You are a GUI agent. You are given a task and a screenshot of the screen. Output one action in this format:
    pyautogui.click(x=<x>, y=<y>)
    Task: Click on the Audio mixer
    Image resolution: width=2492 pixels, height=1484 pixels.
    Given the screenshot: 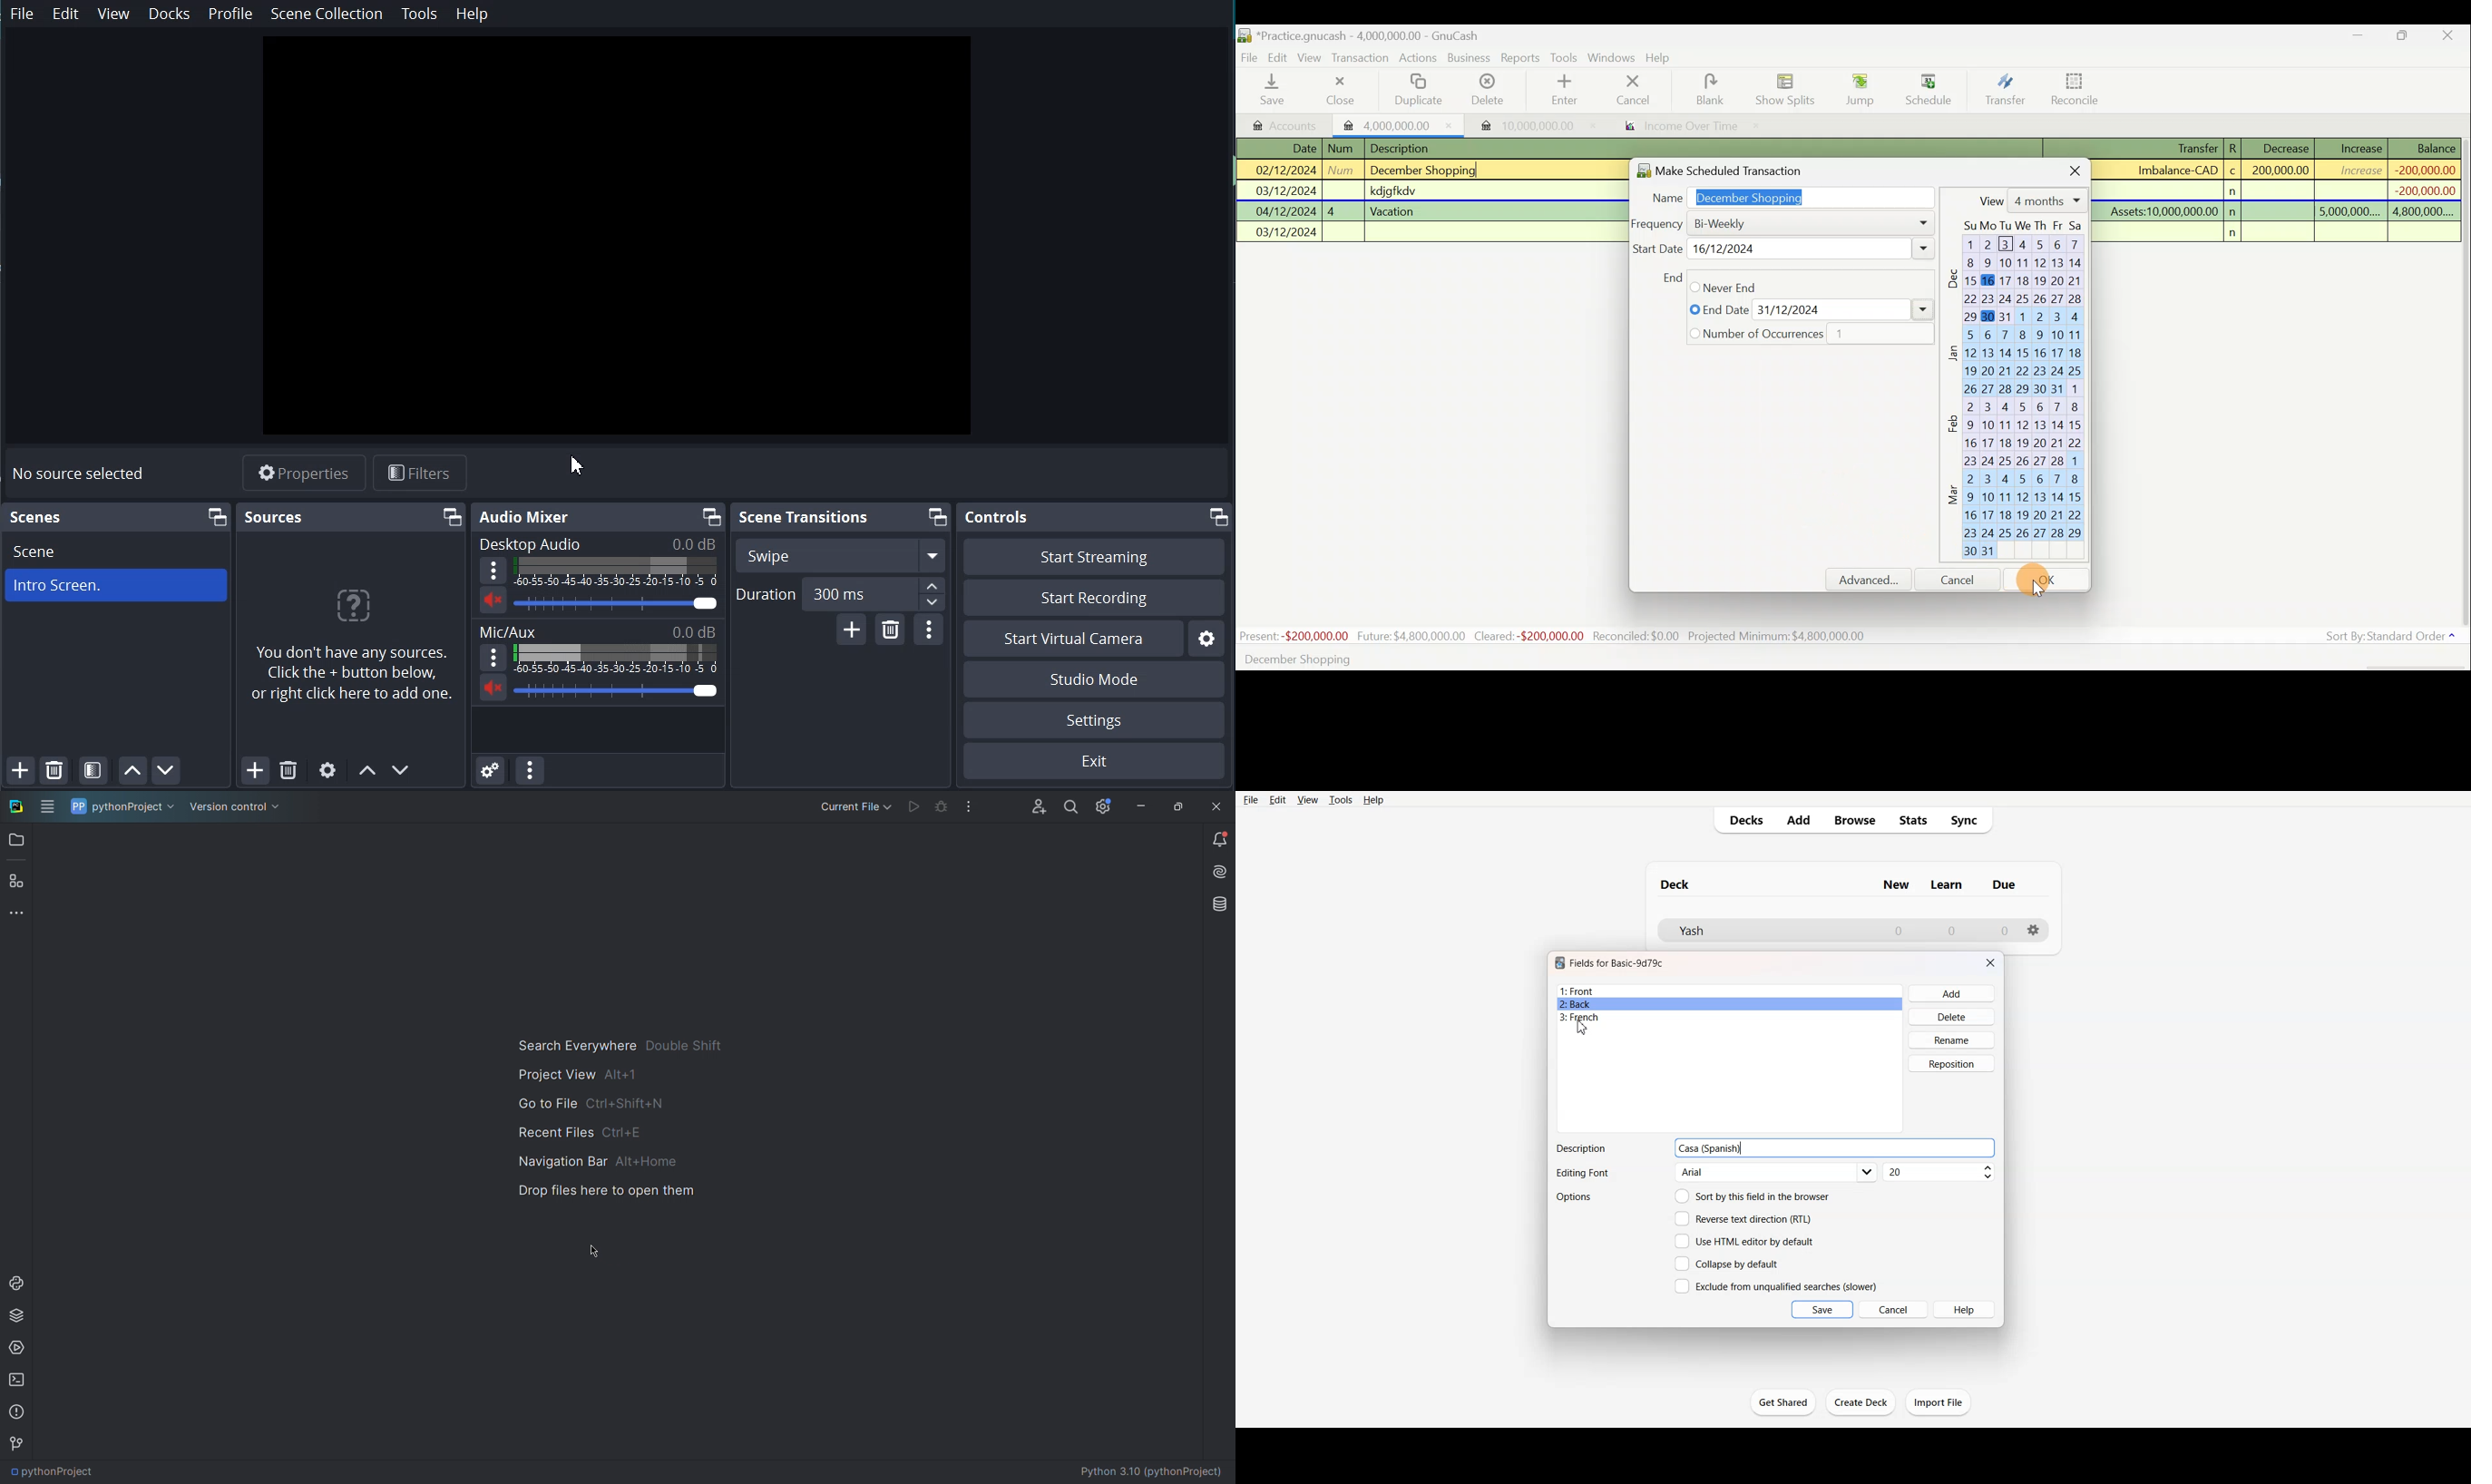 What is the action you would take?
    pyautogui.click(x=526, y=517)
    